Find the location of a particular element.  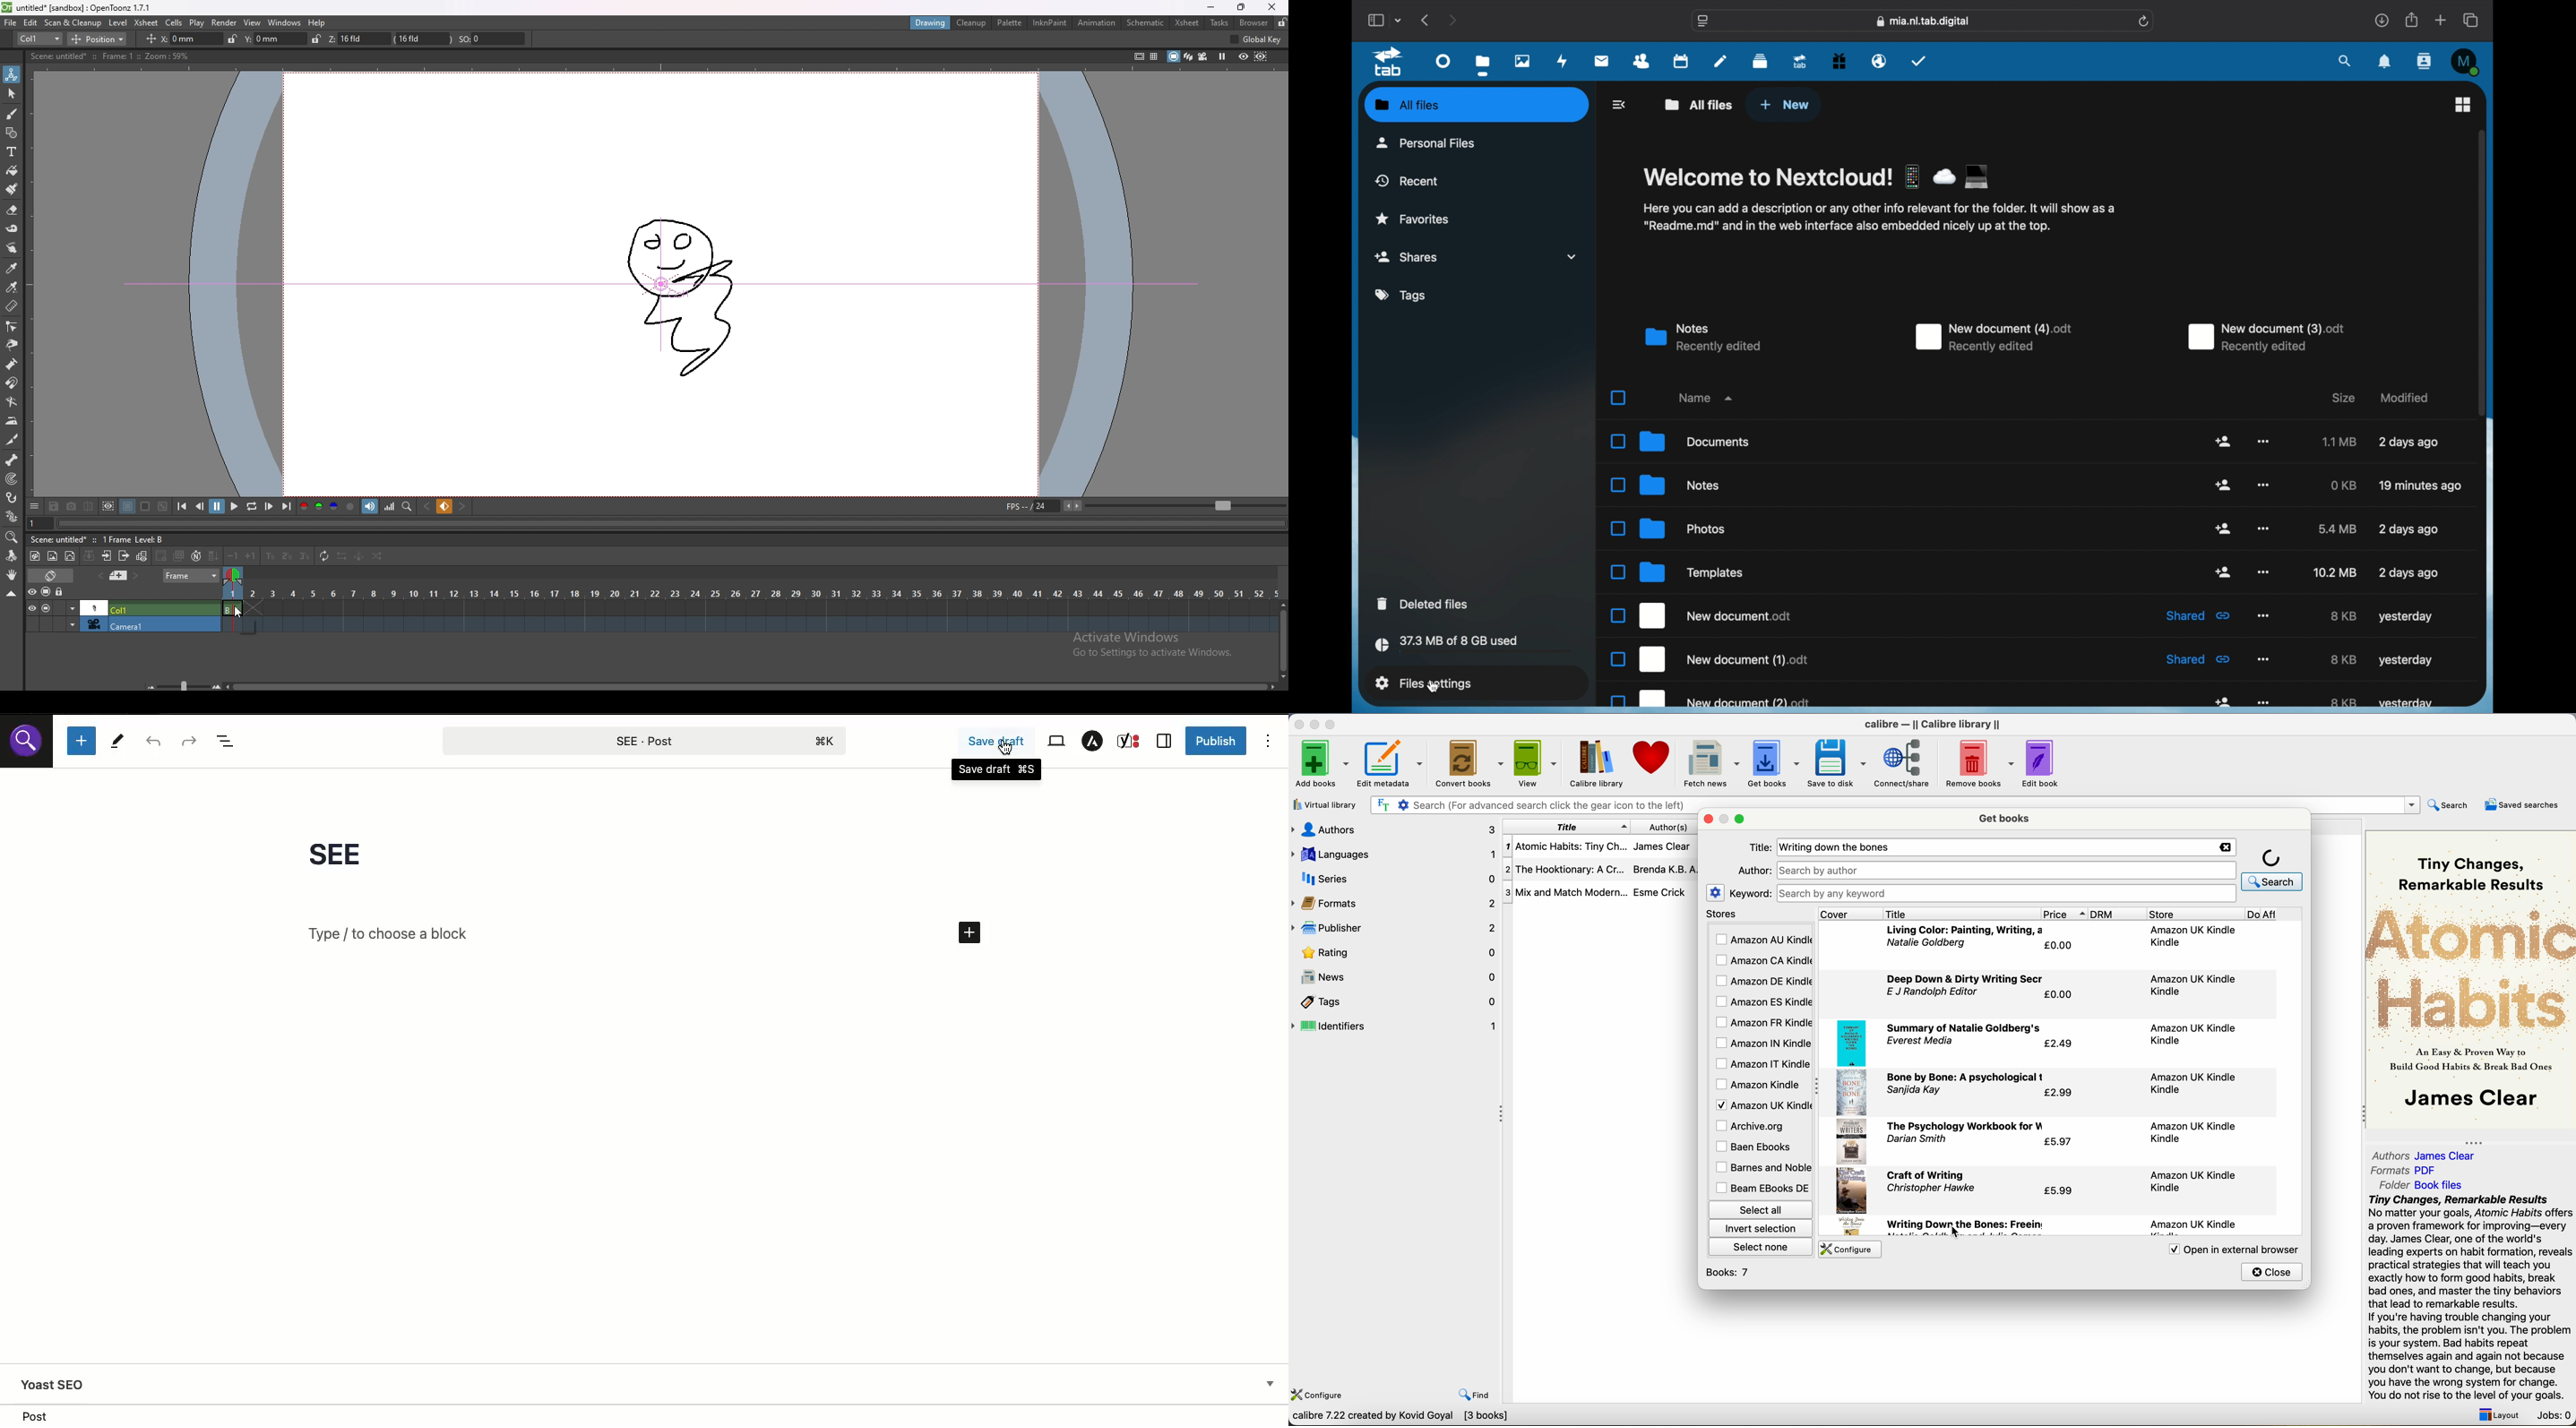

new document is located at coordinates (1994, 338).